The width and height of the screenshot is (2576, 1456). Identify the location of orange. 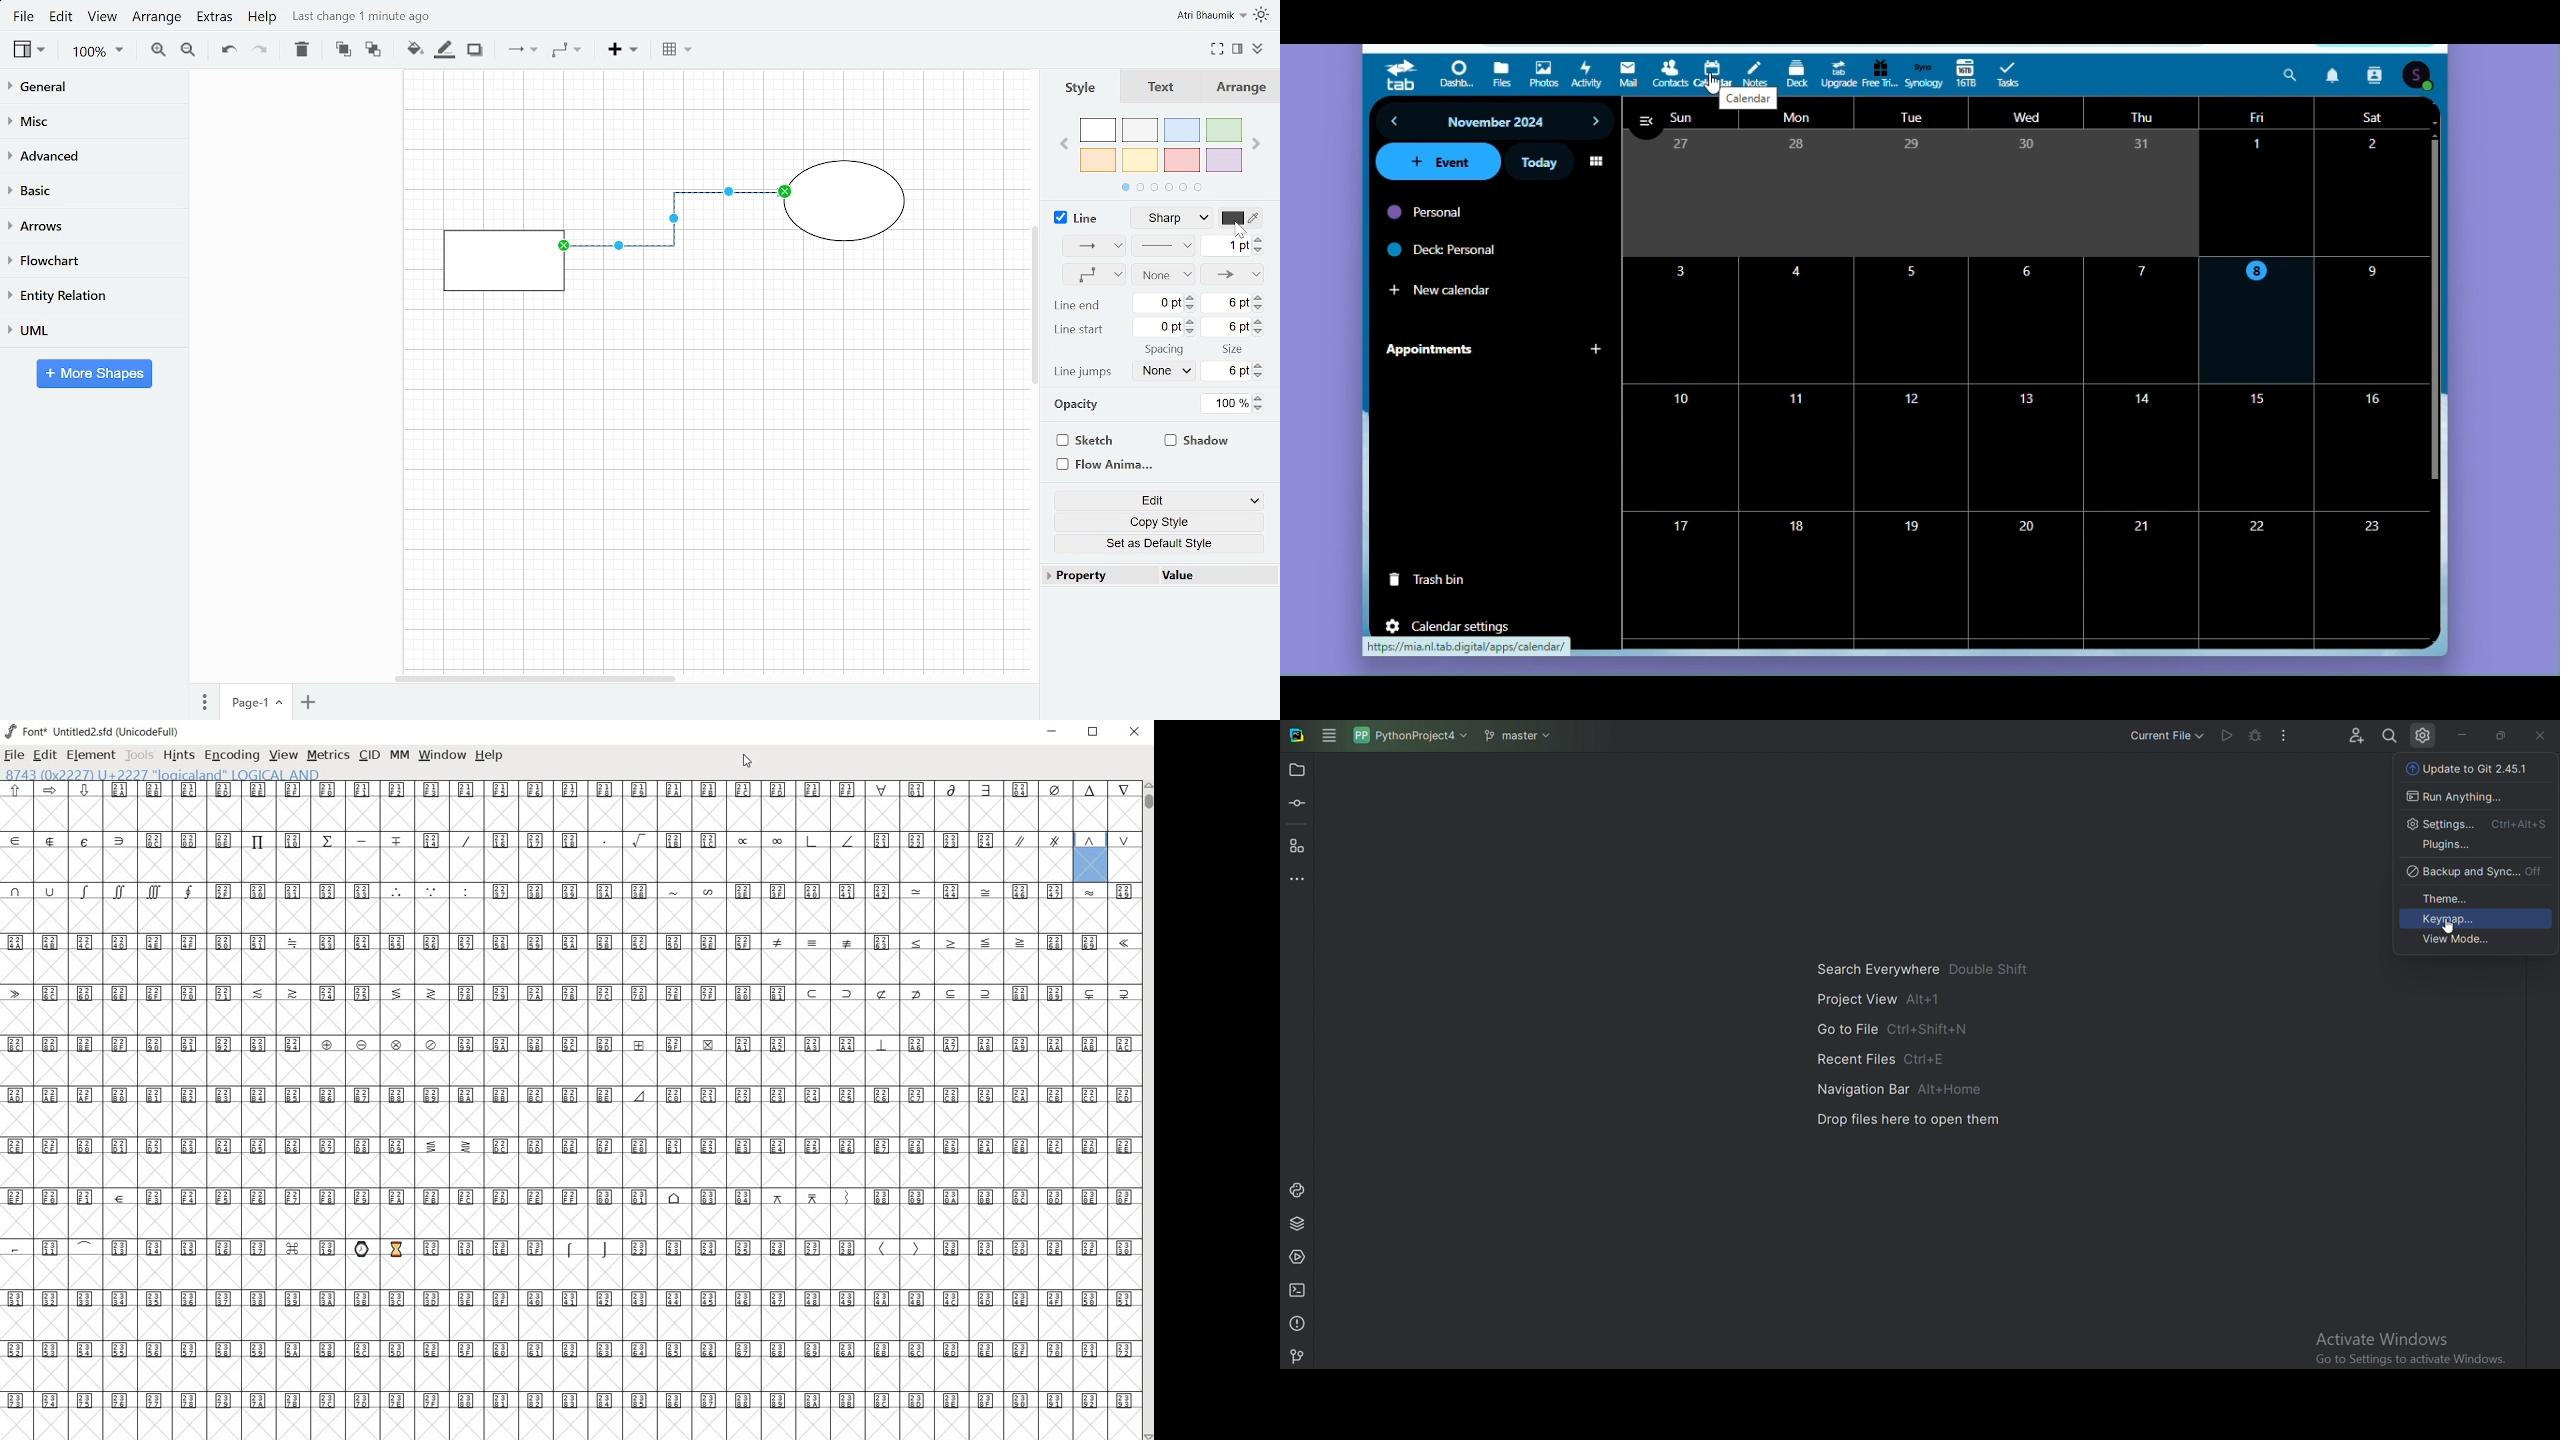
(1098, 160).